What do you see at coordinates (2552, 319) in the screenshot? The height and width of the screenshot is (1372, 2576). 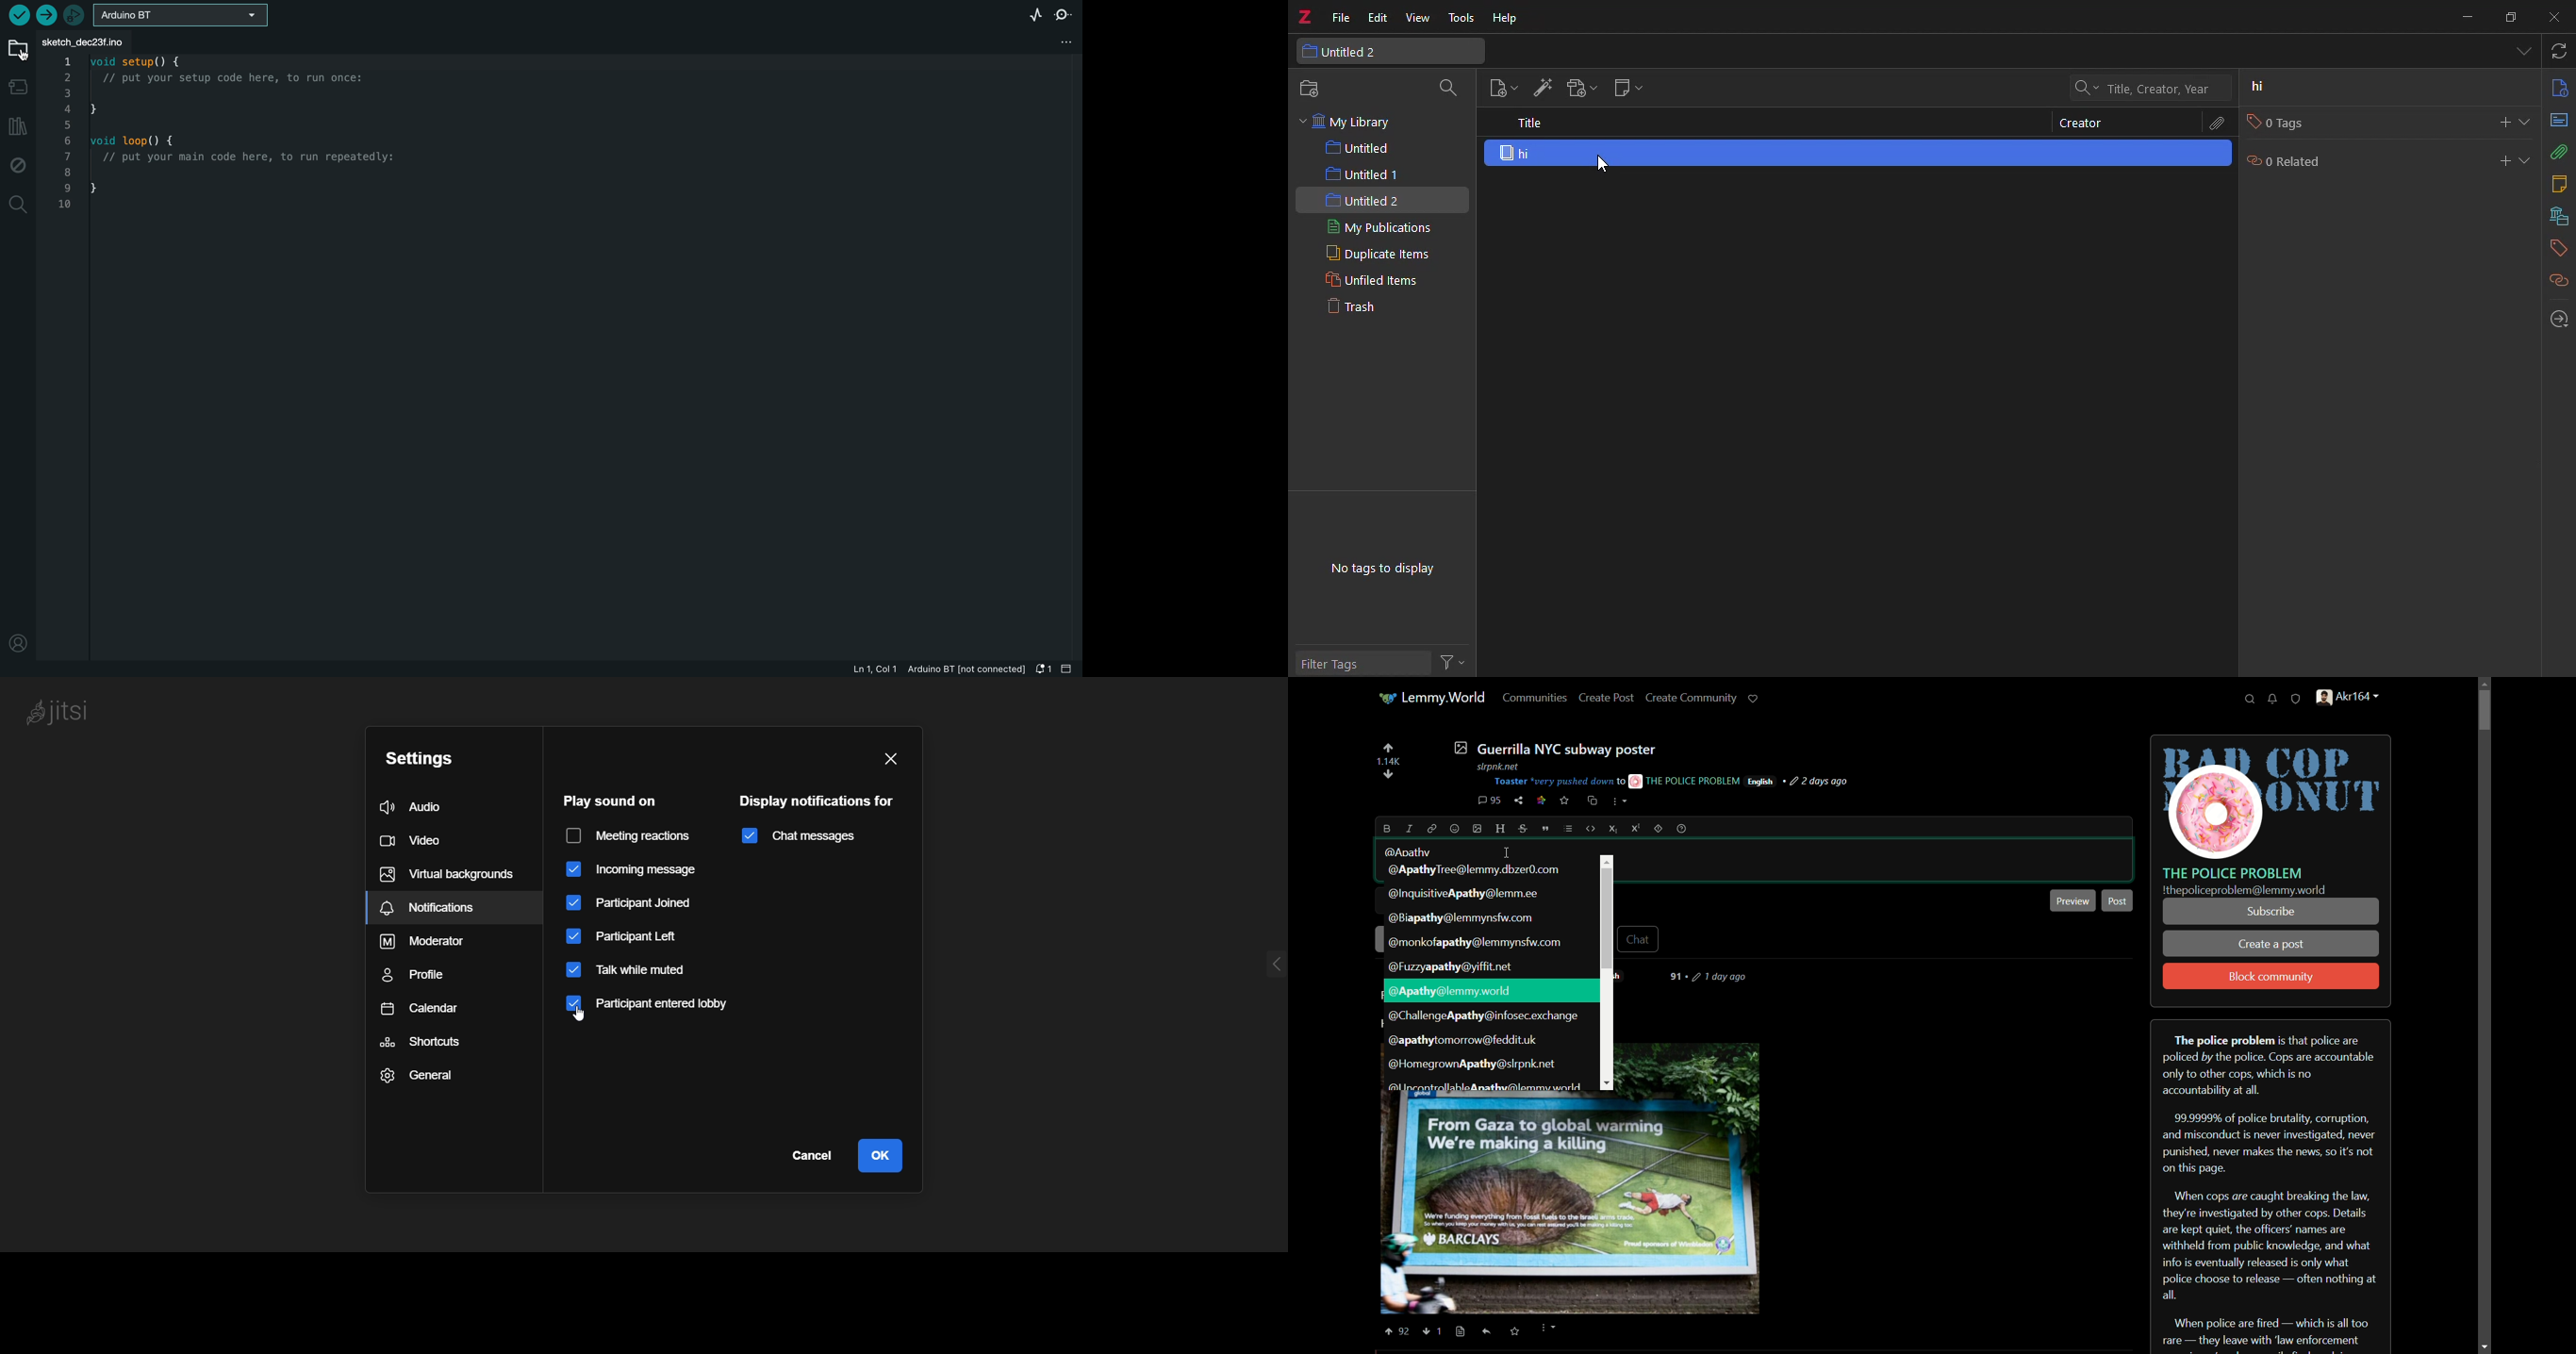 I see `locate` at bounding box center [2552, 319].